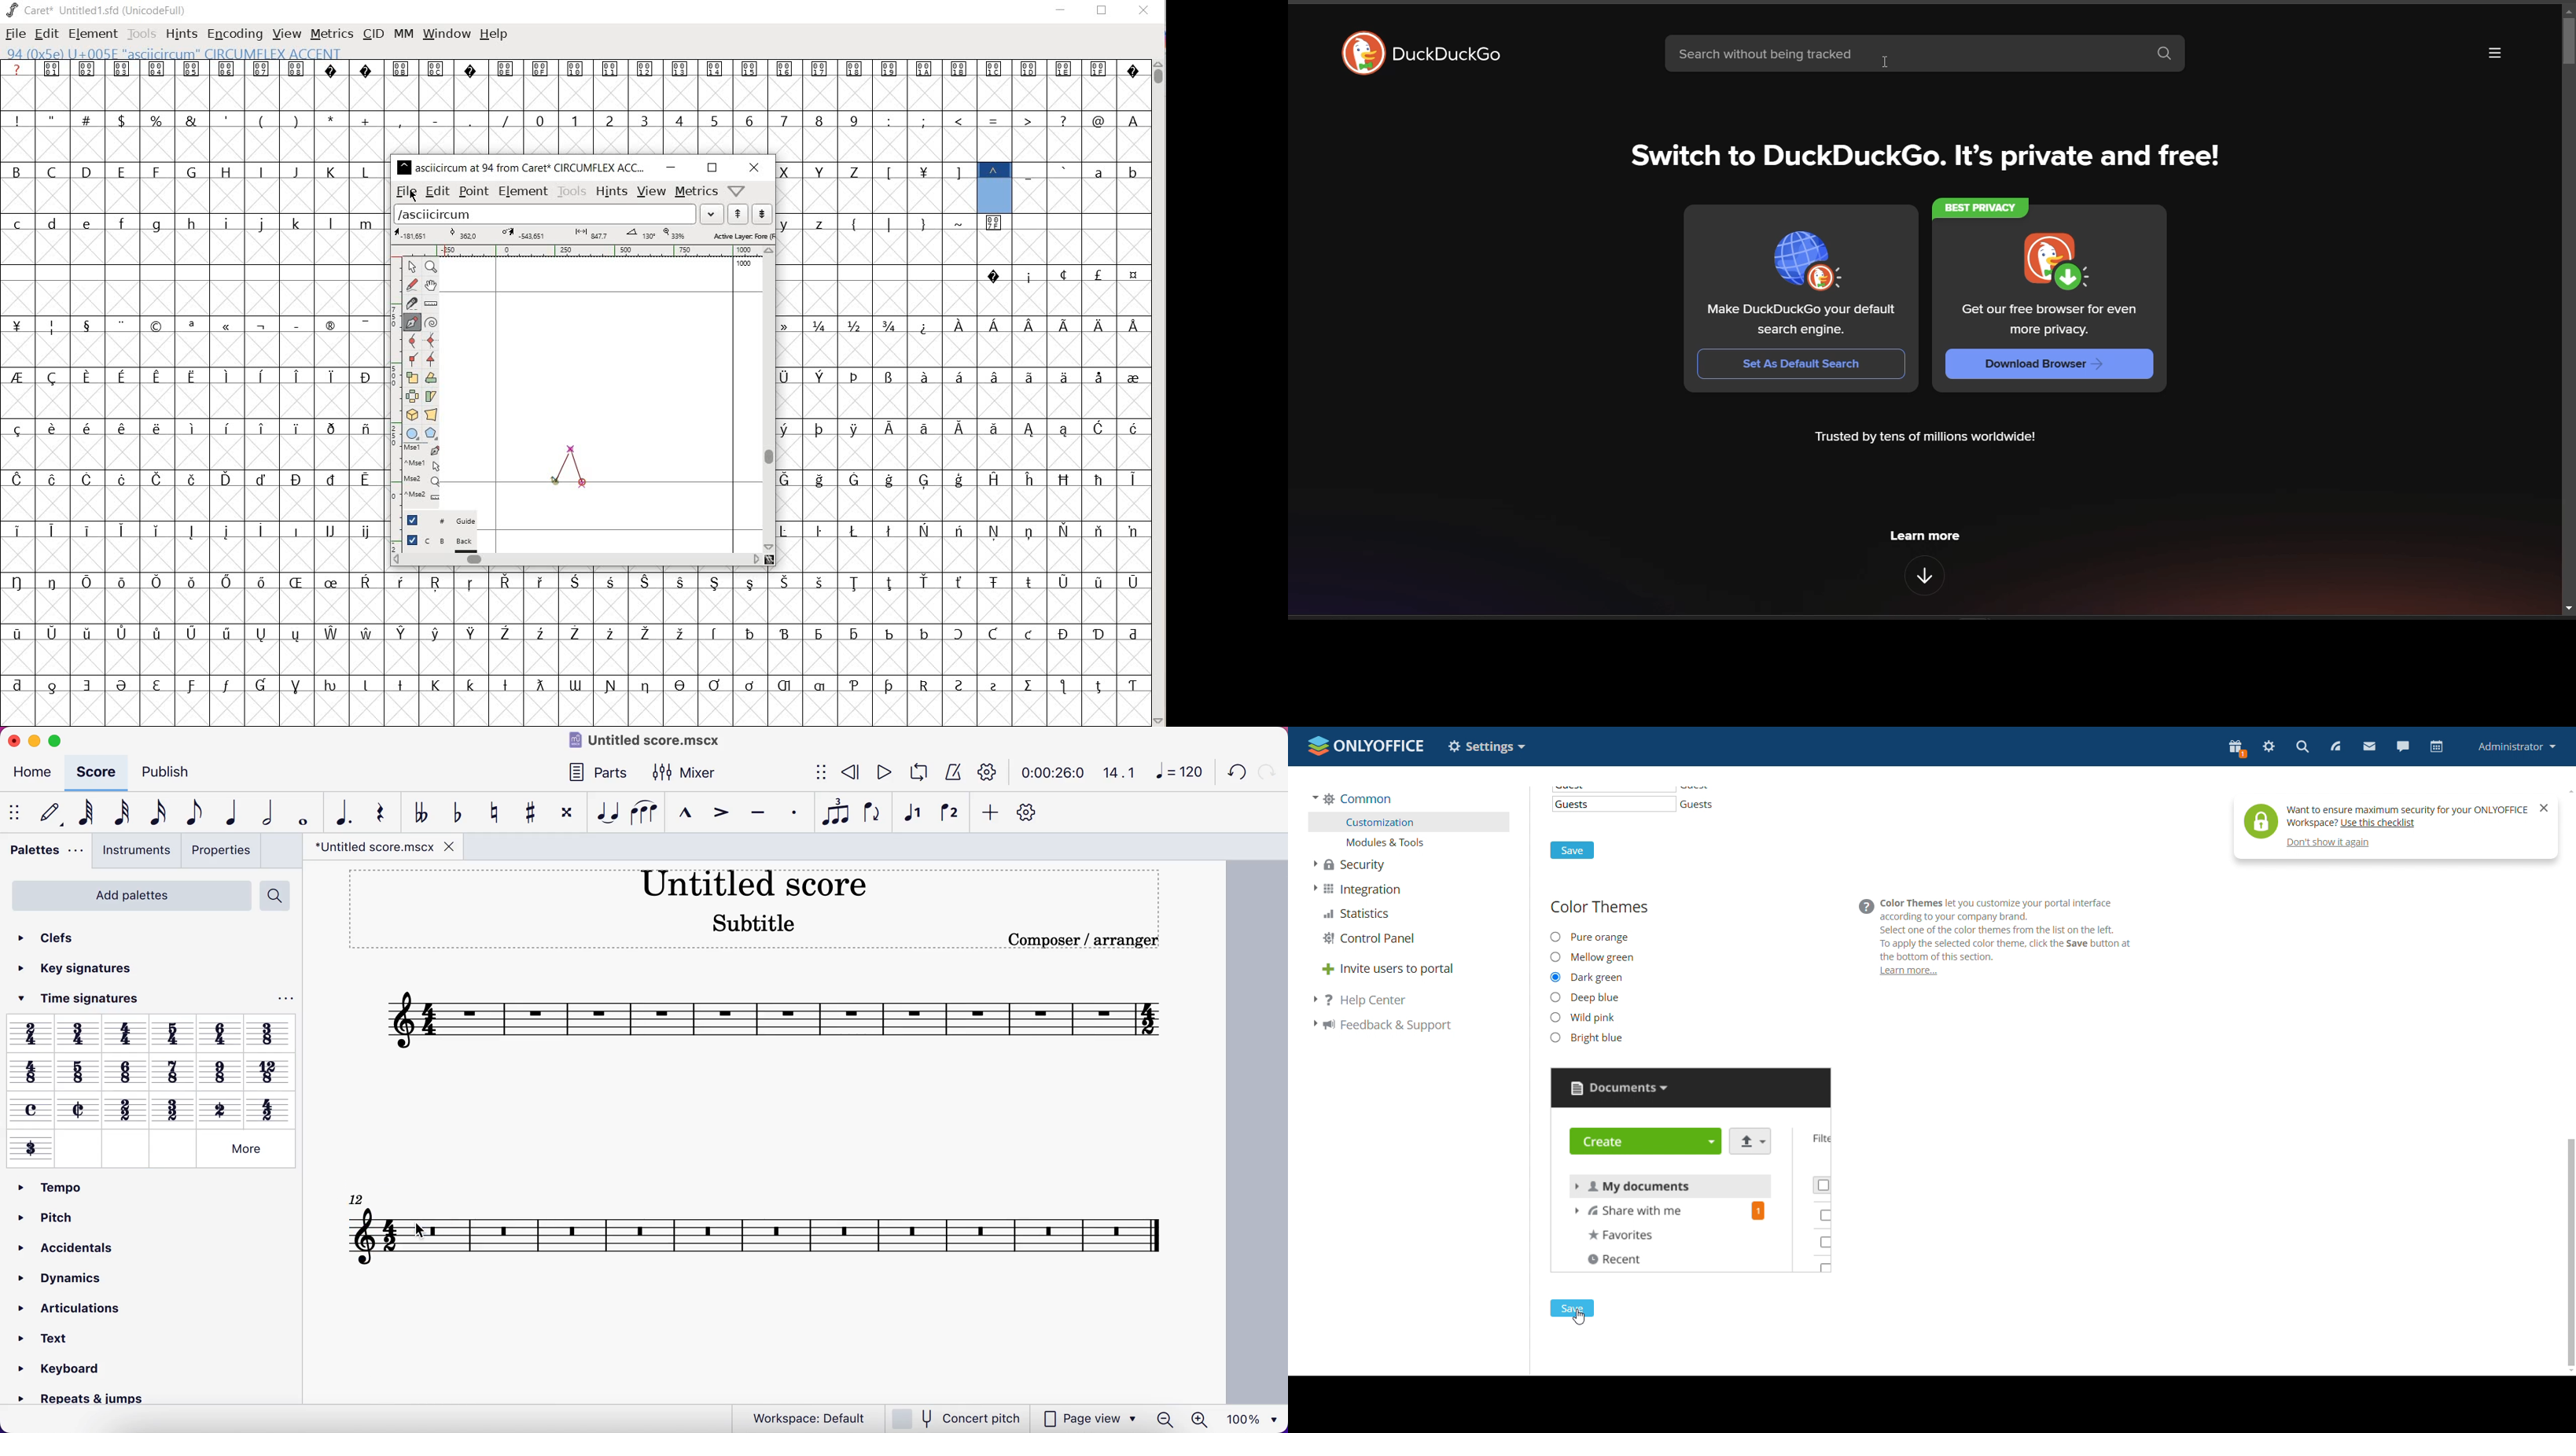 The width and height of the screenshot is (2576, 1456). What do you see at coordinates (267, 812) in the screenshot?
I see `half note` at bounding box center [267, 812].